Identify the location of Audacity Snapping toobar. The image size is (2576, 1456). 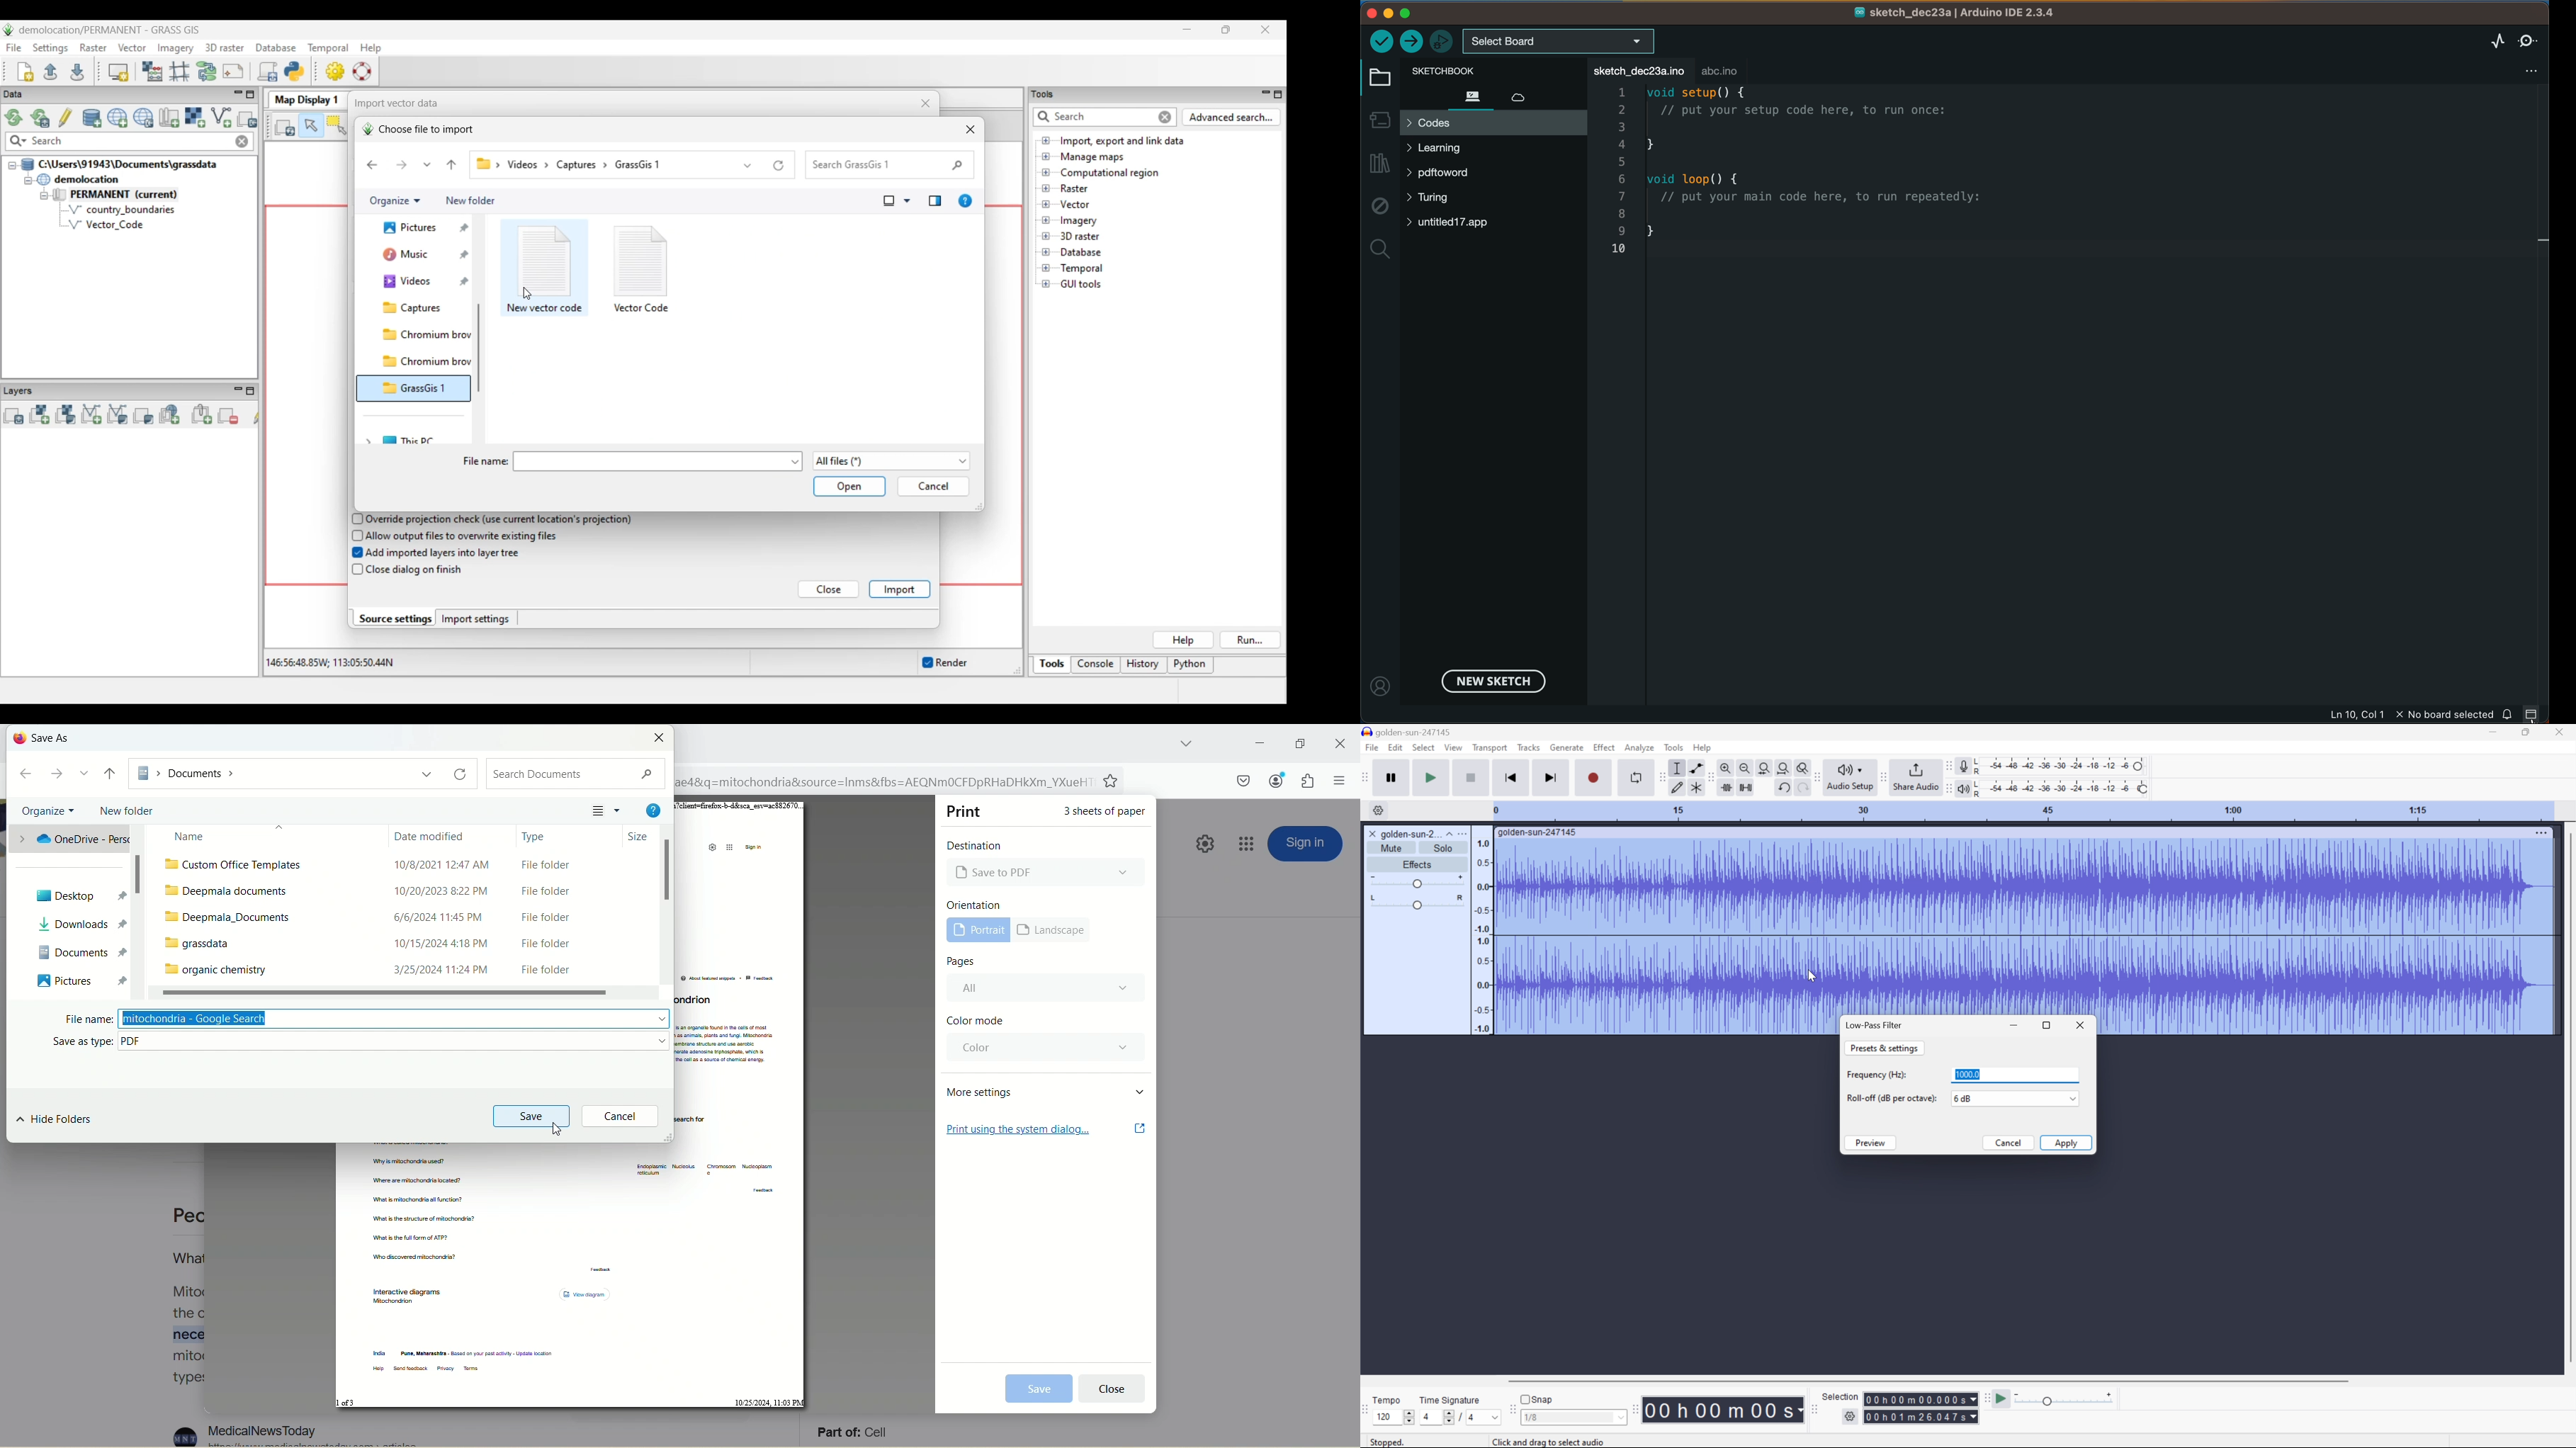
(1510, 1411).